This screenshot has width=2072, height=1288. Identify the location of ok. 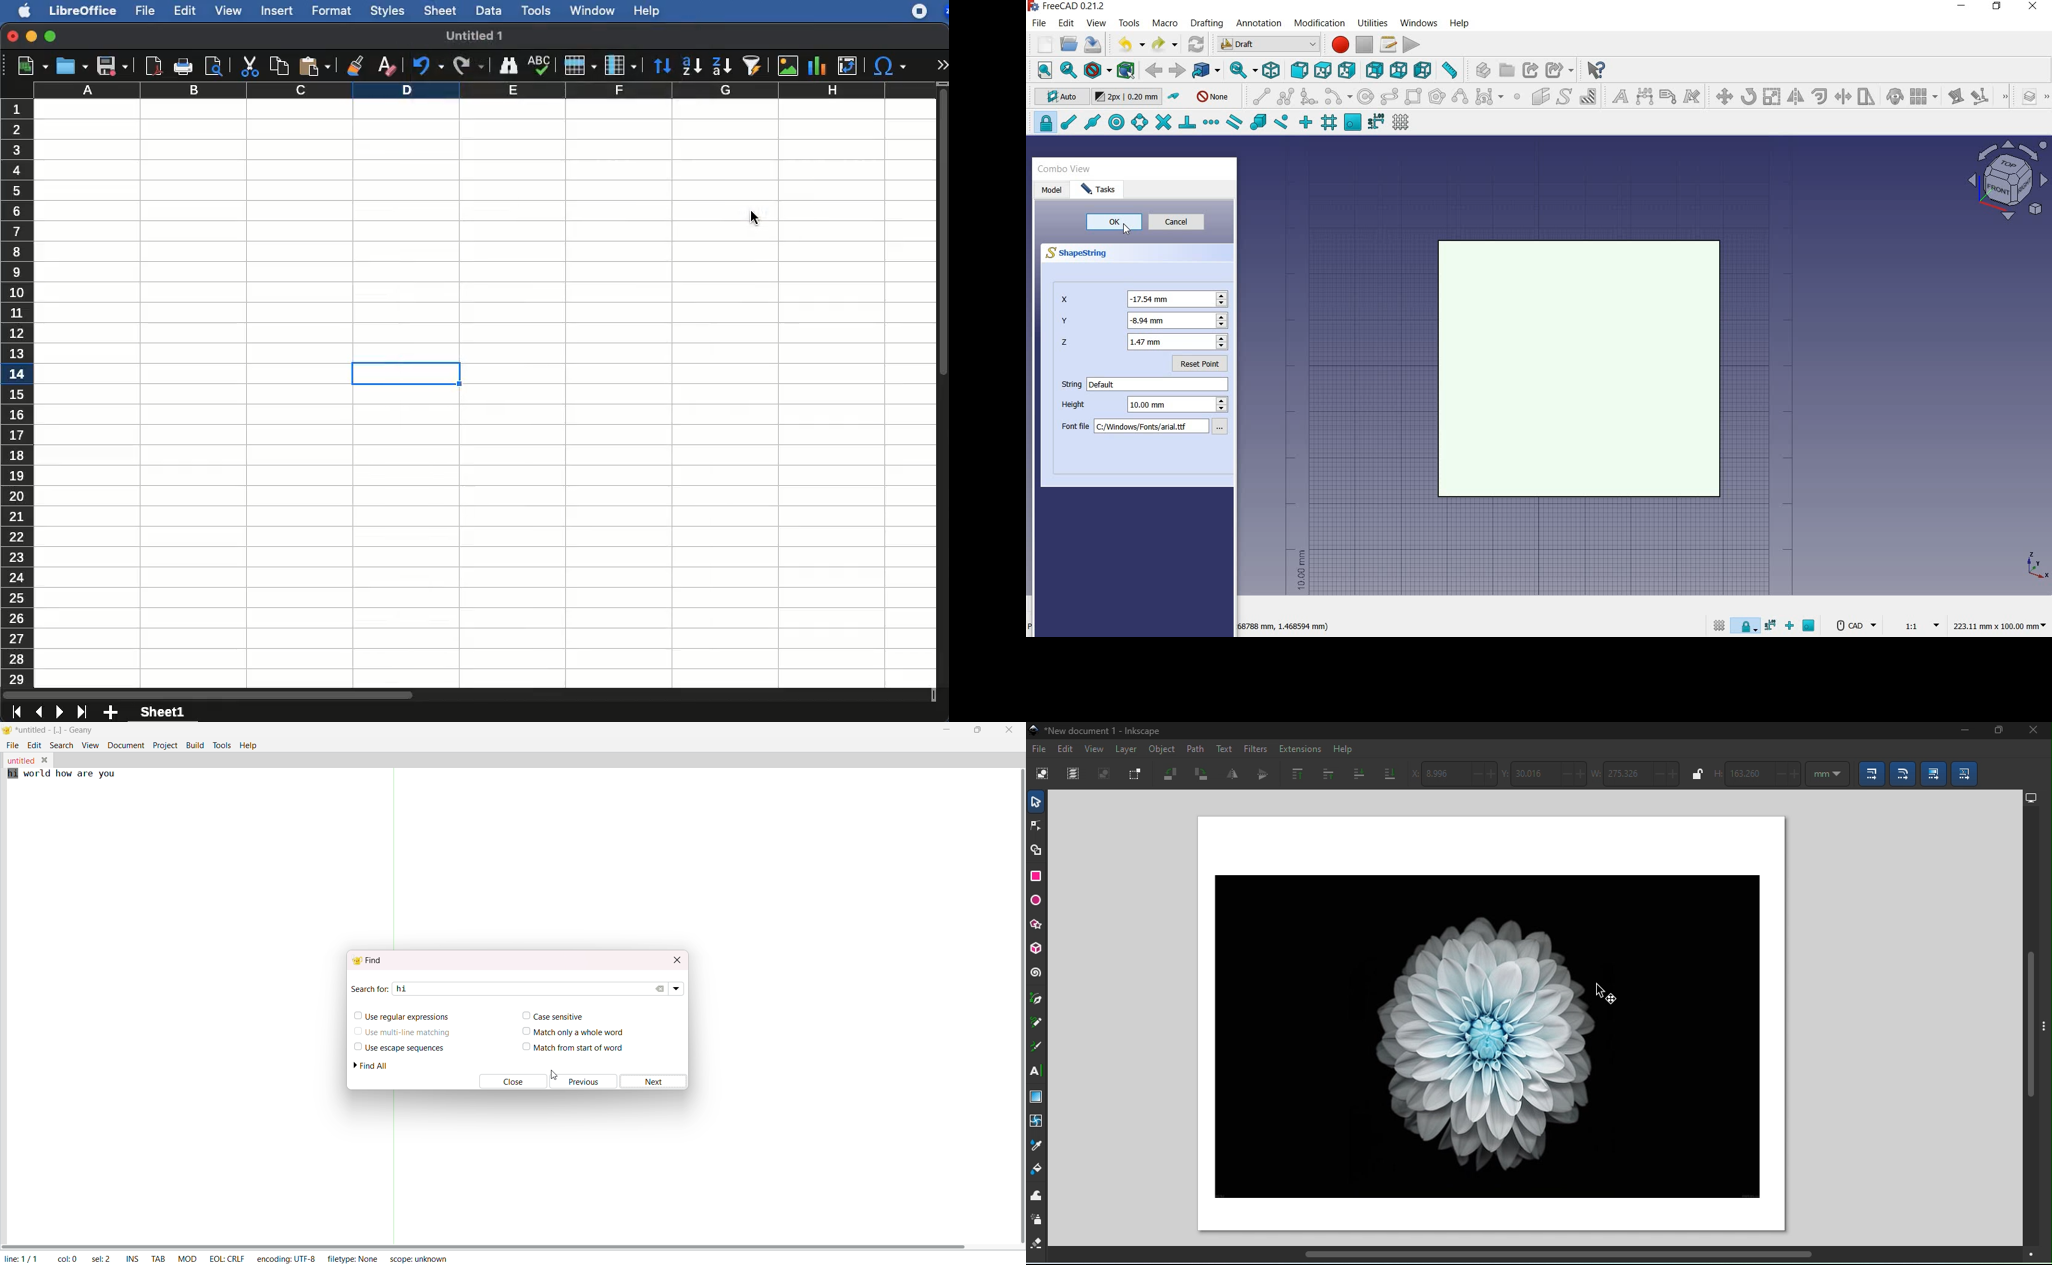
(1115, 221).